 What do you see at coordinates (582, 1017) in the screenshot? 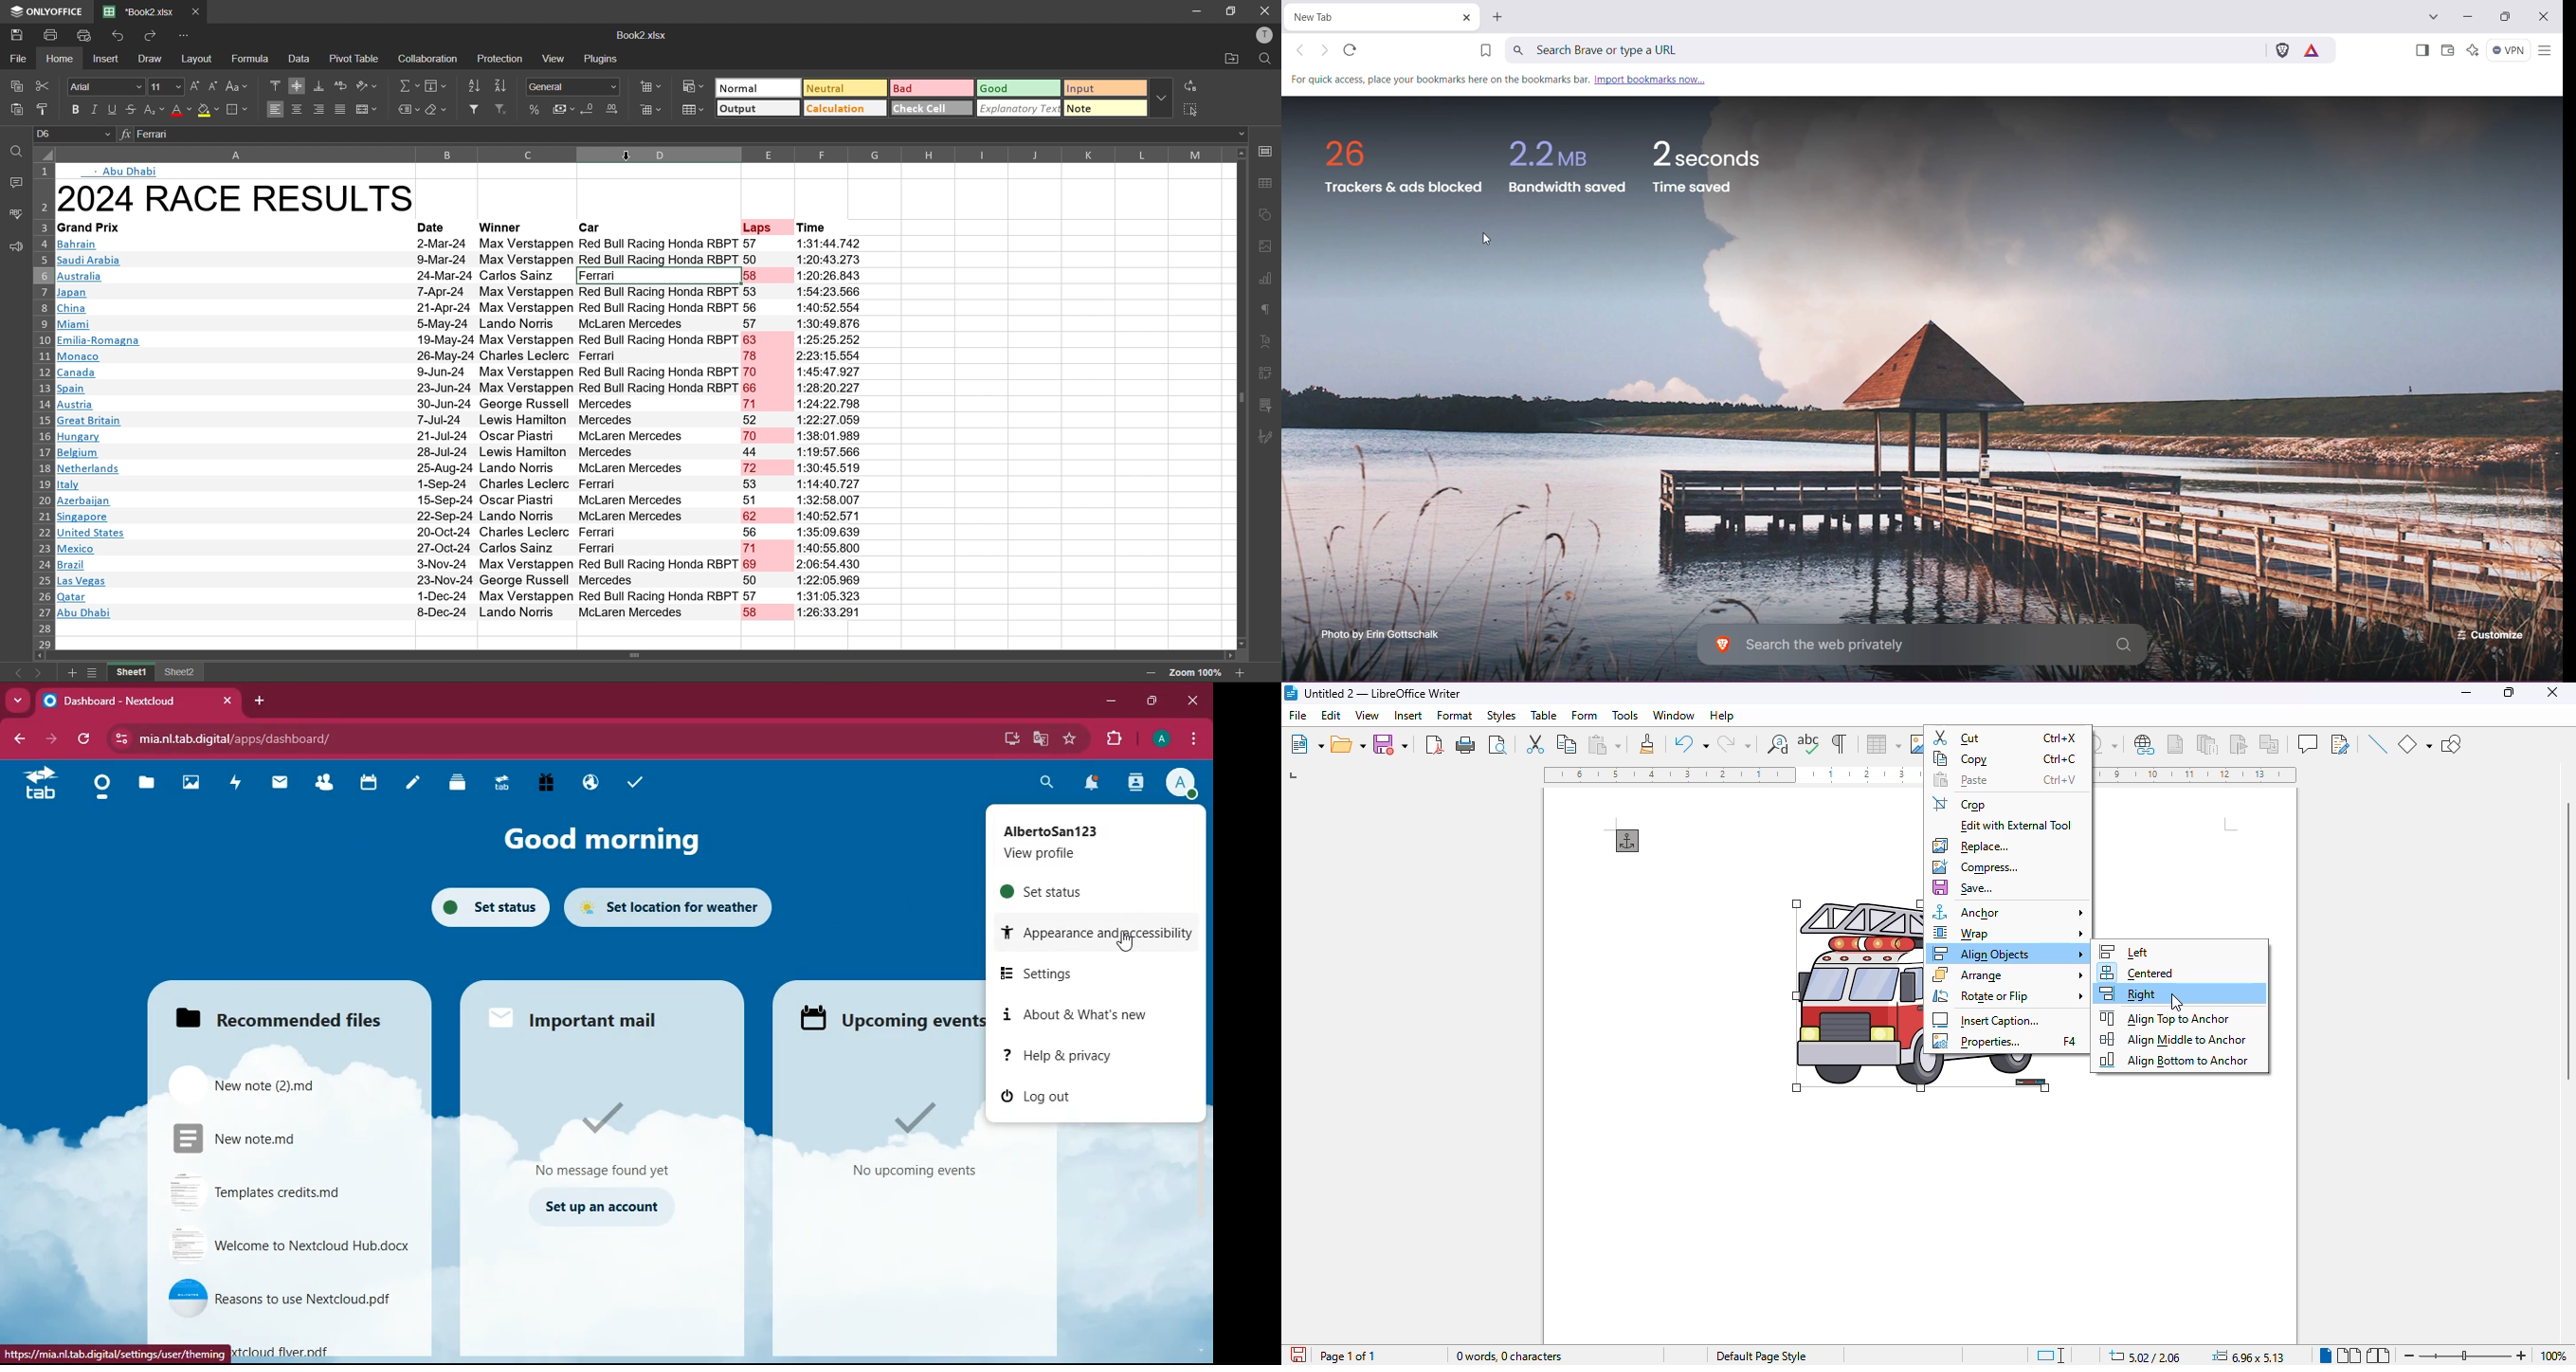
I see `mail` at bounding box center [582, 1017].